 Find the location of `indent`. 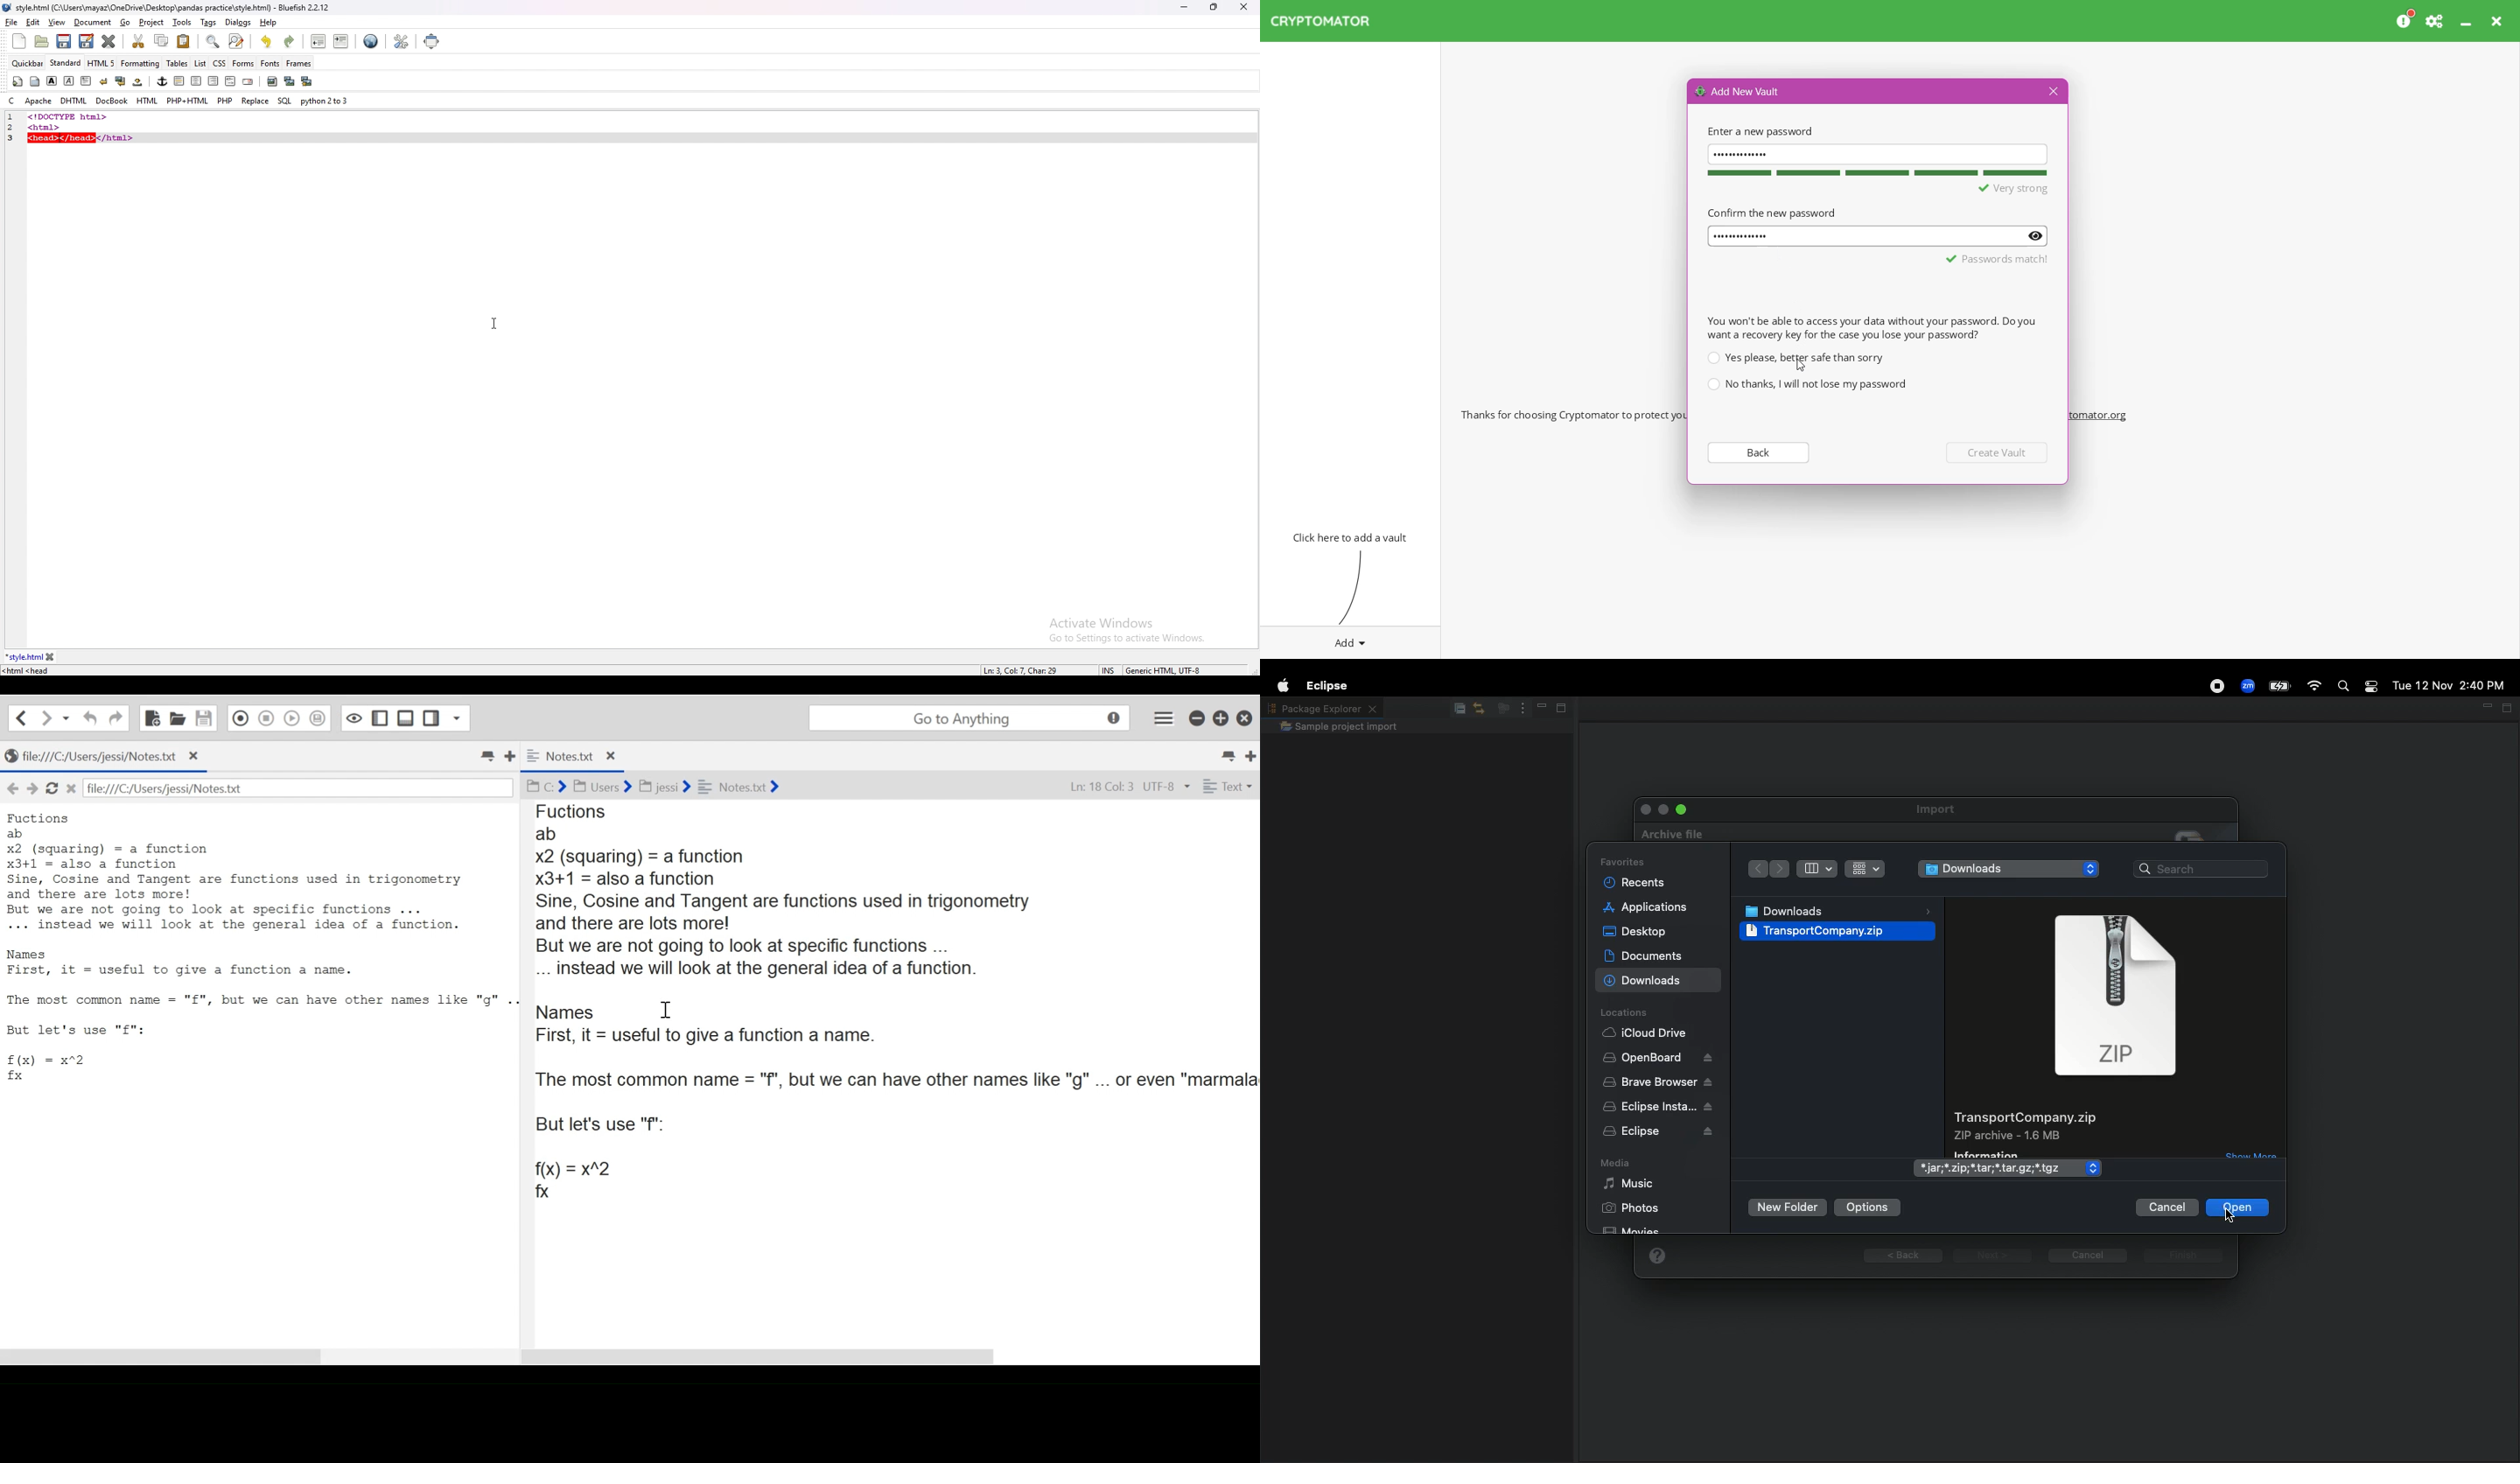

indent is located at coordinates (341, 41).